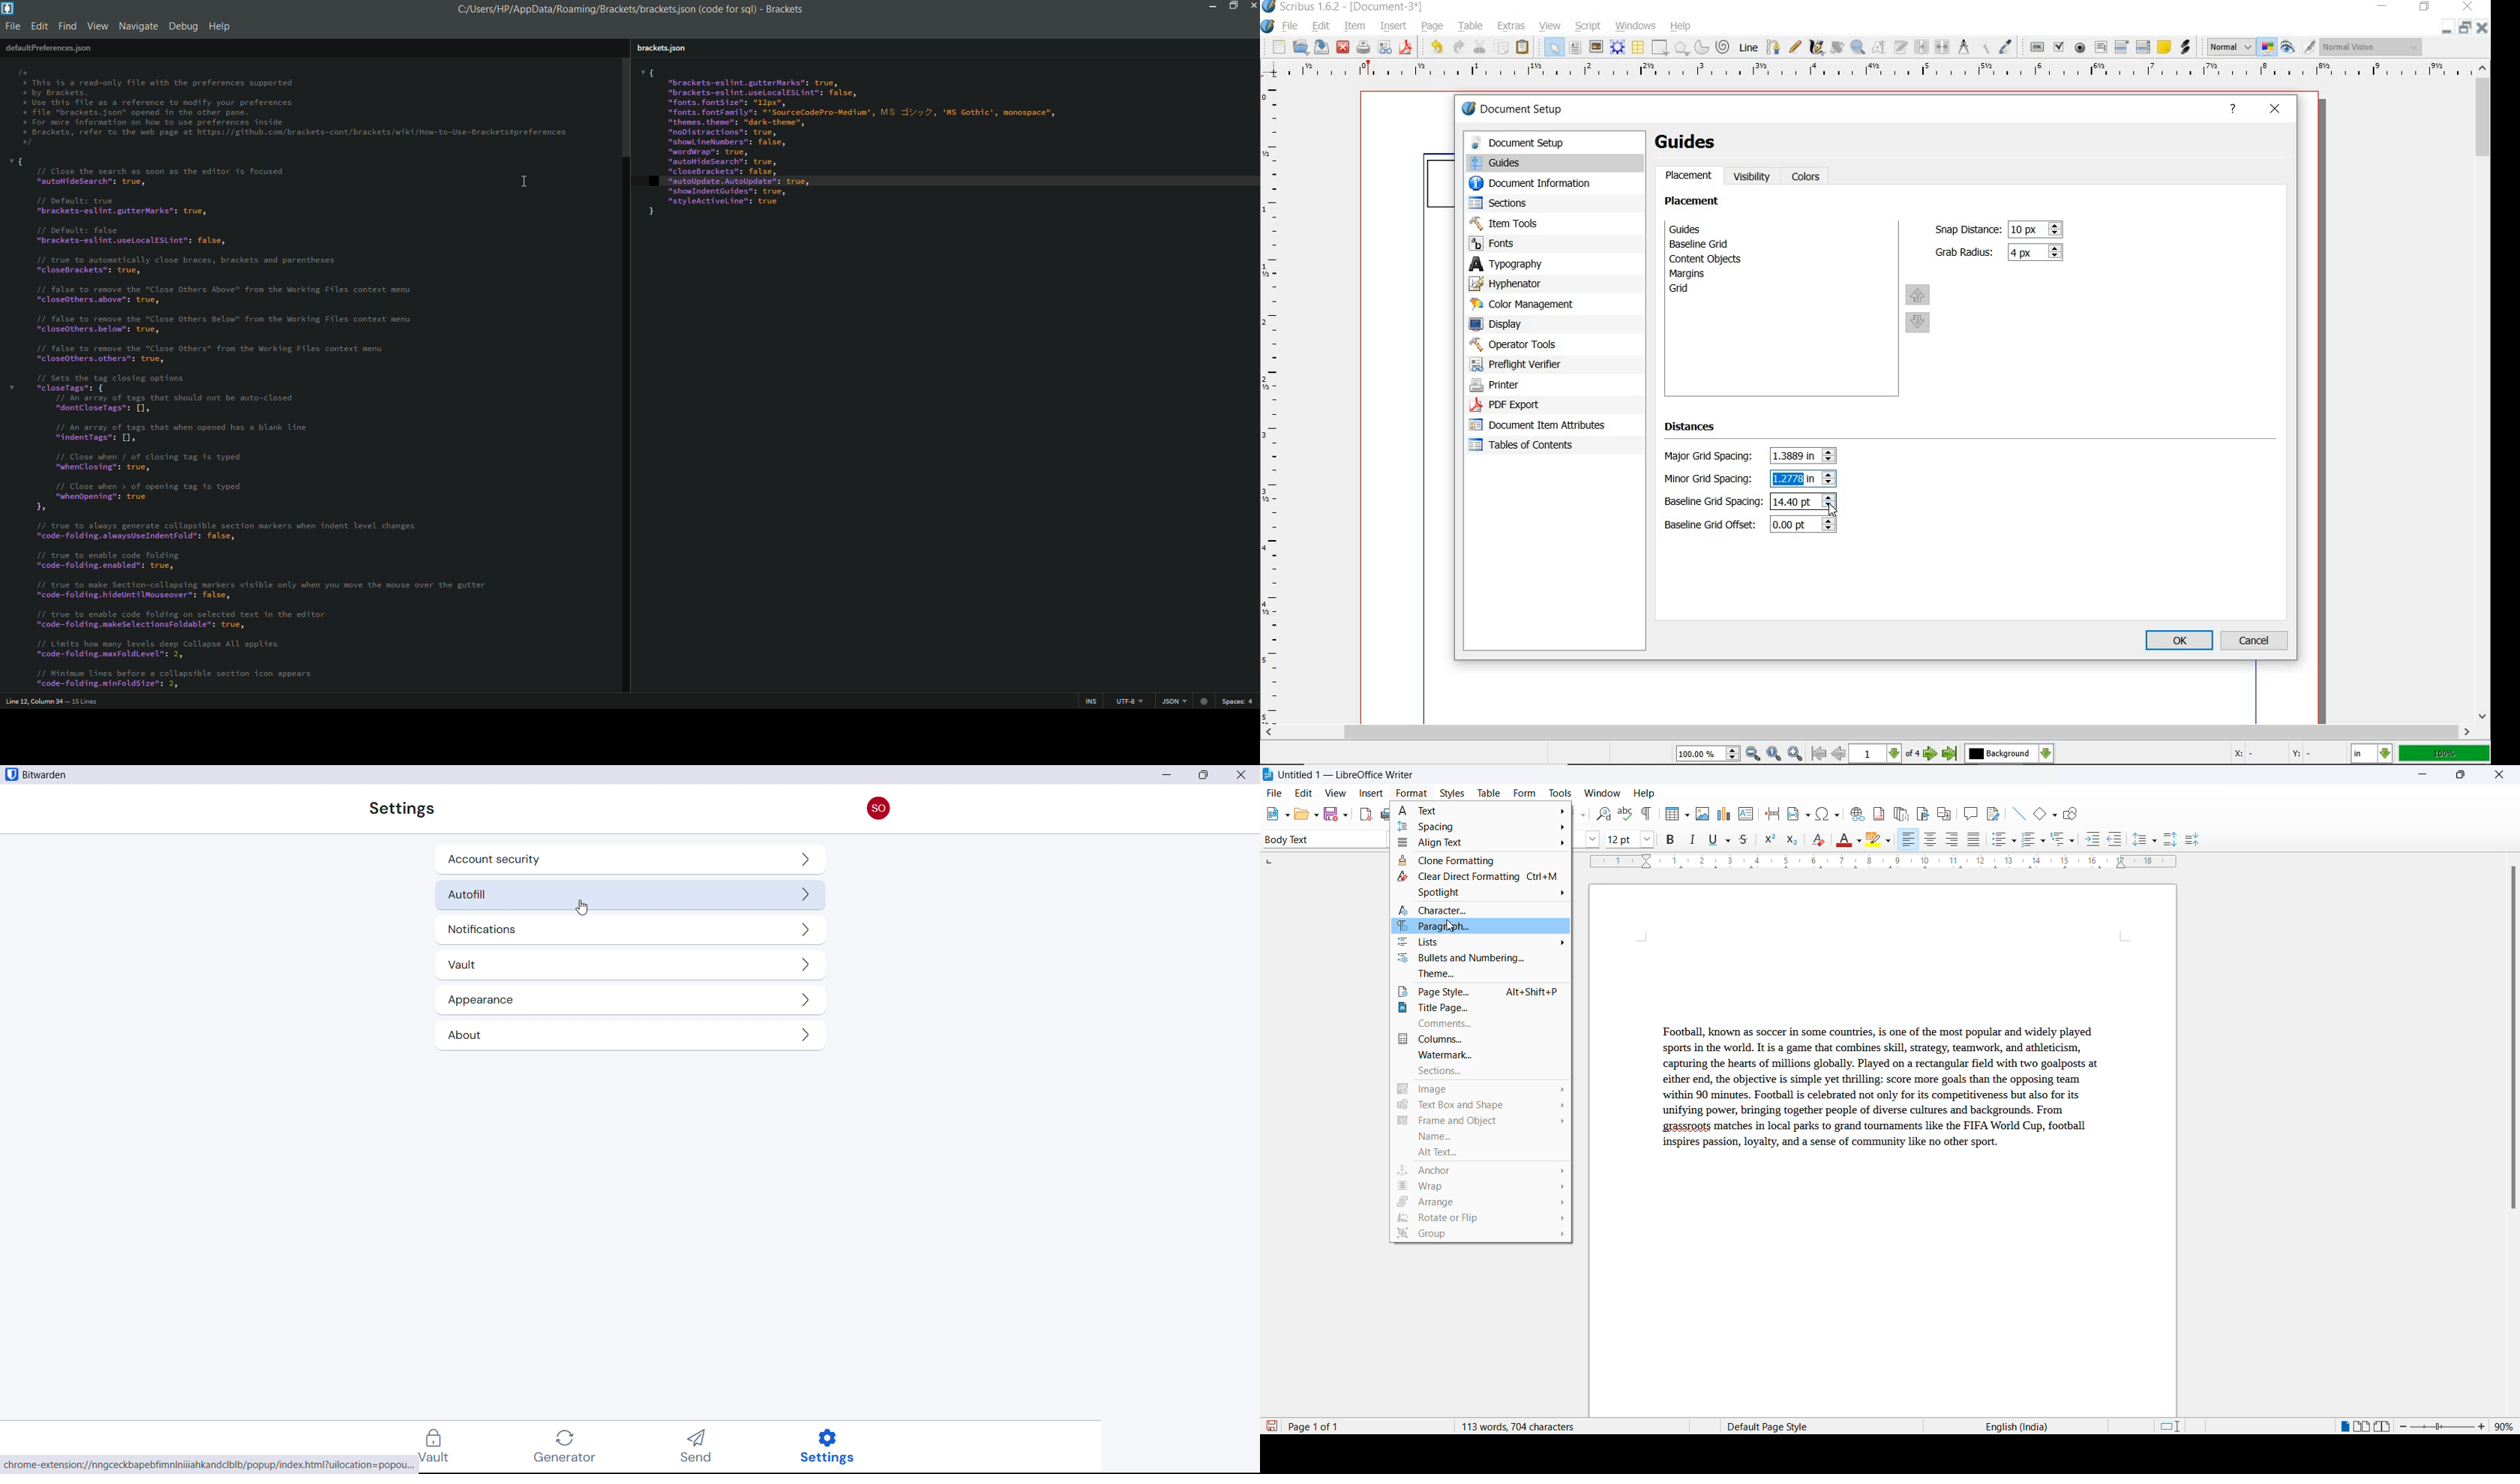 The height and width of the screenshot is (1484, 2520). Describe the element at coordinates (51, 700) in the screenshot. I see `Line 12, Column 34 — 15 Lines.` at that location.